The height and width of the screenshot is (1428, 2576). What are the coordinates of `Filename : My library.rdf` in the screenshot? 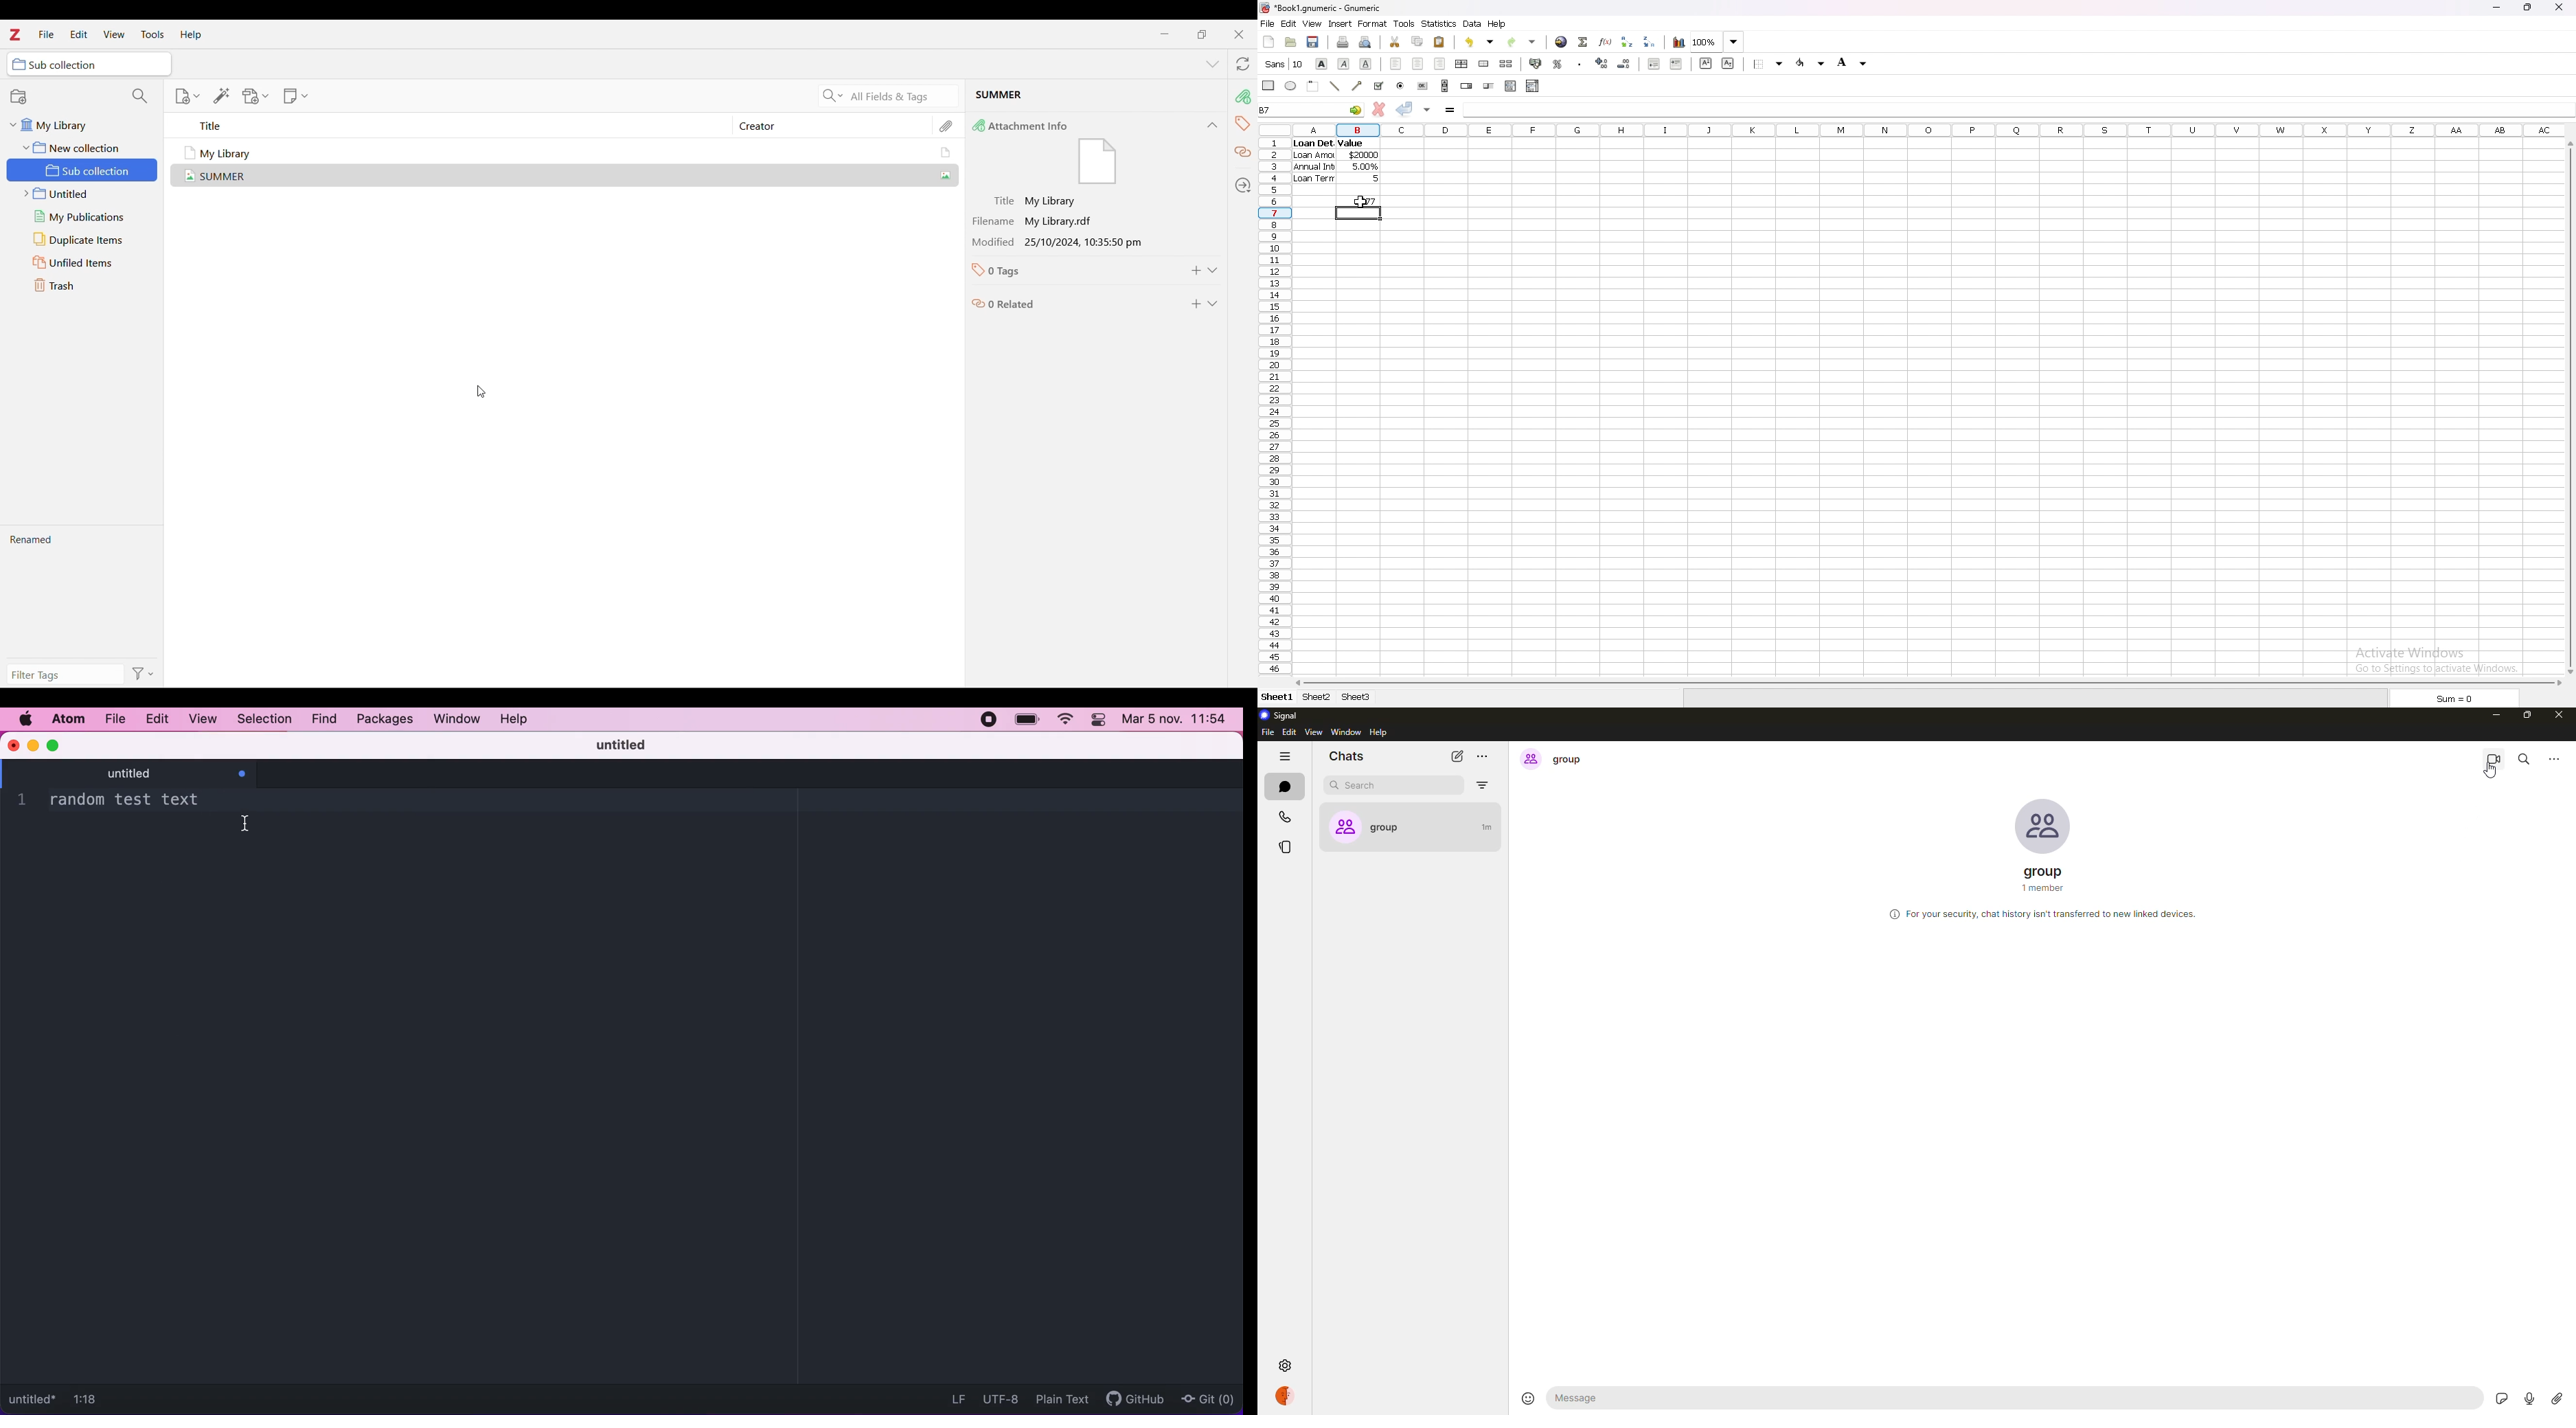 It's located at (1072, 221).